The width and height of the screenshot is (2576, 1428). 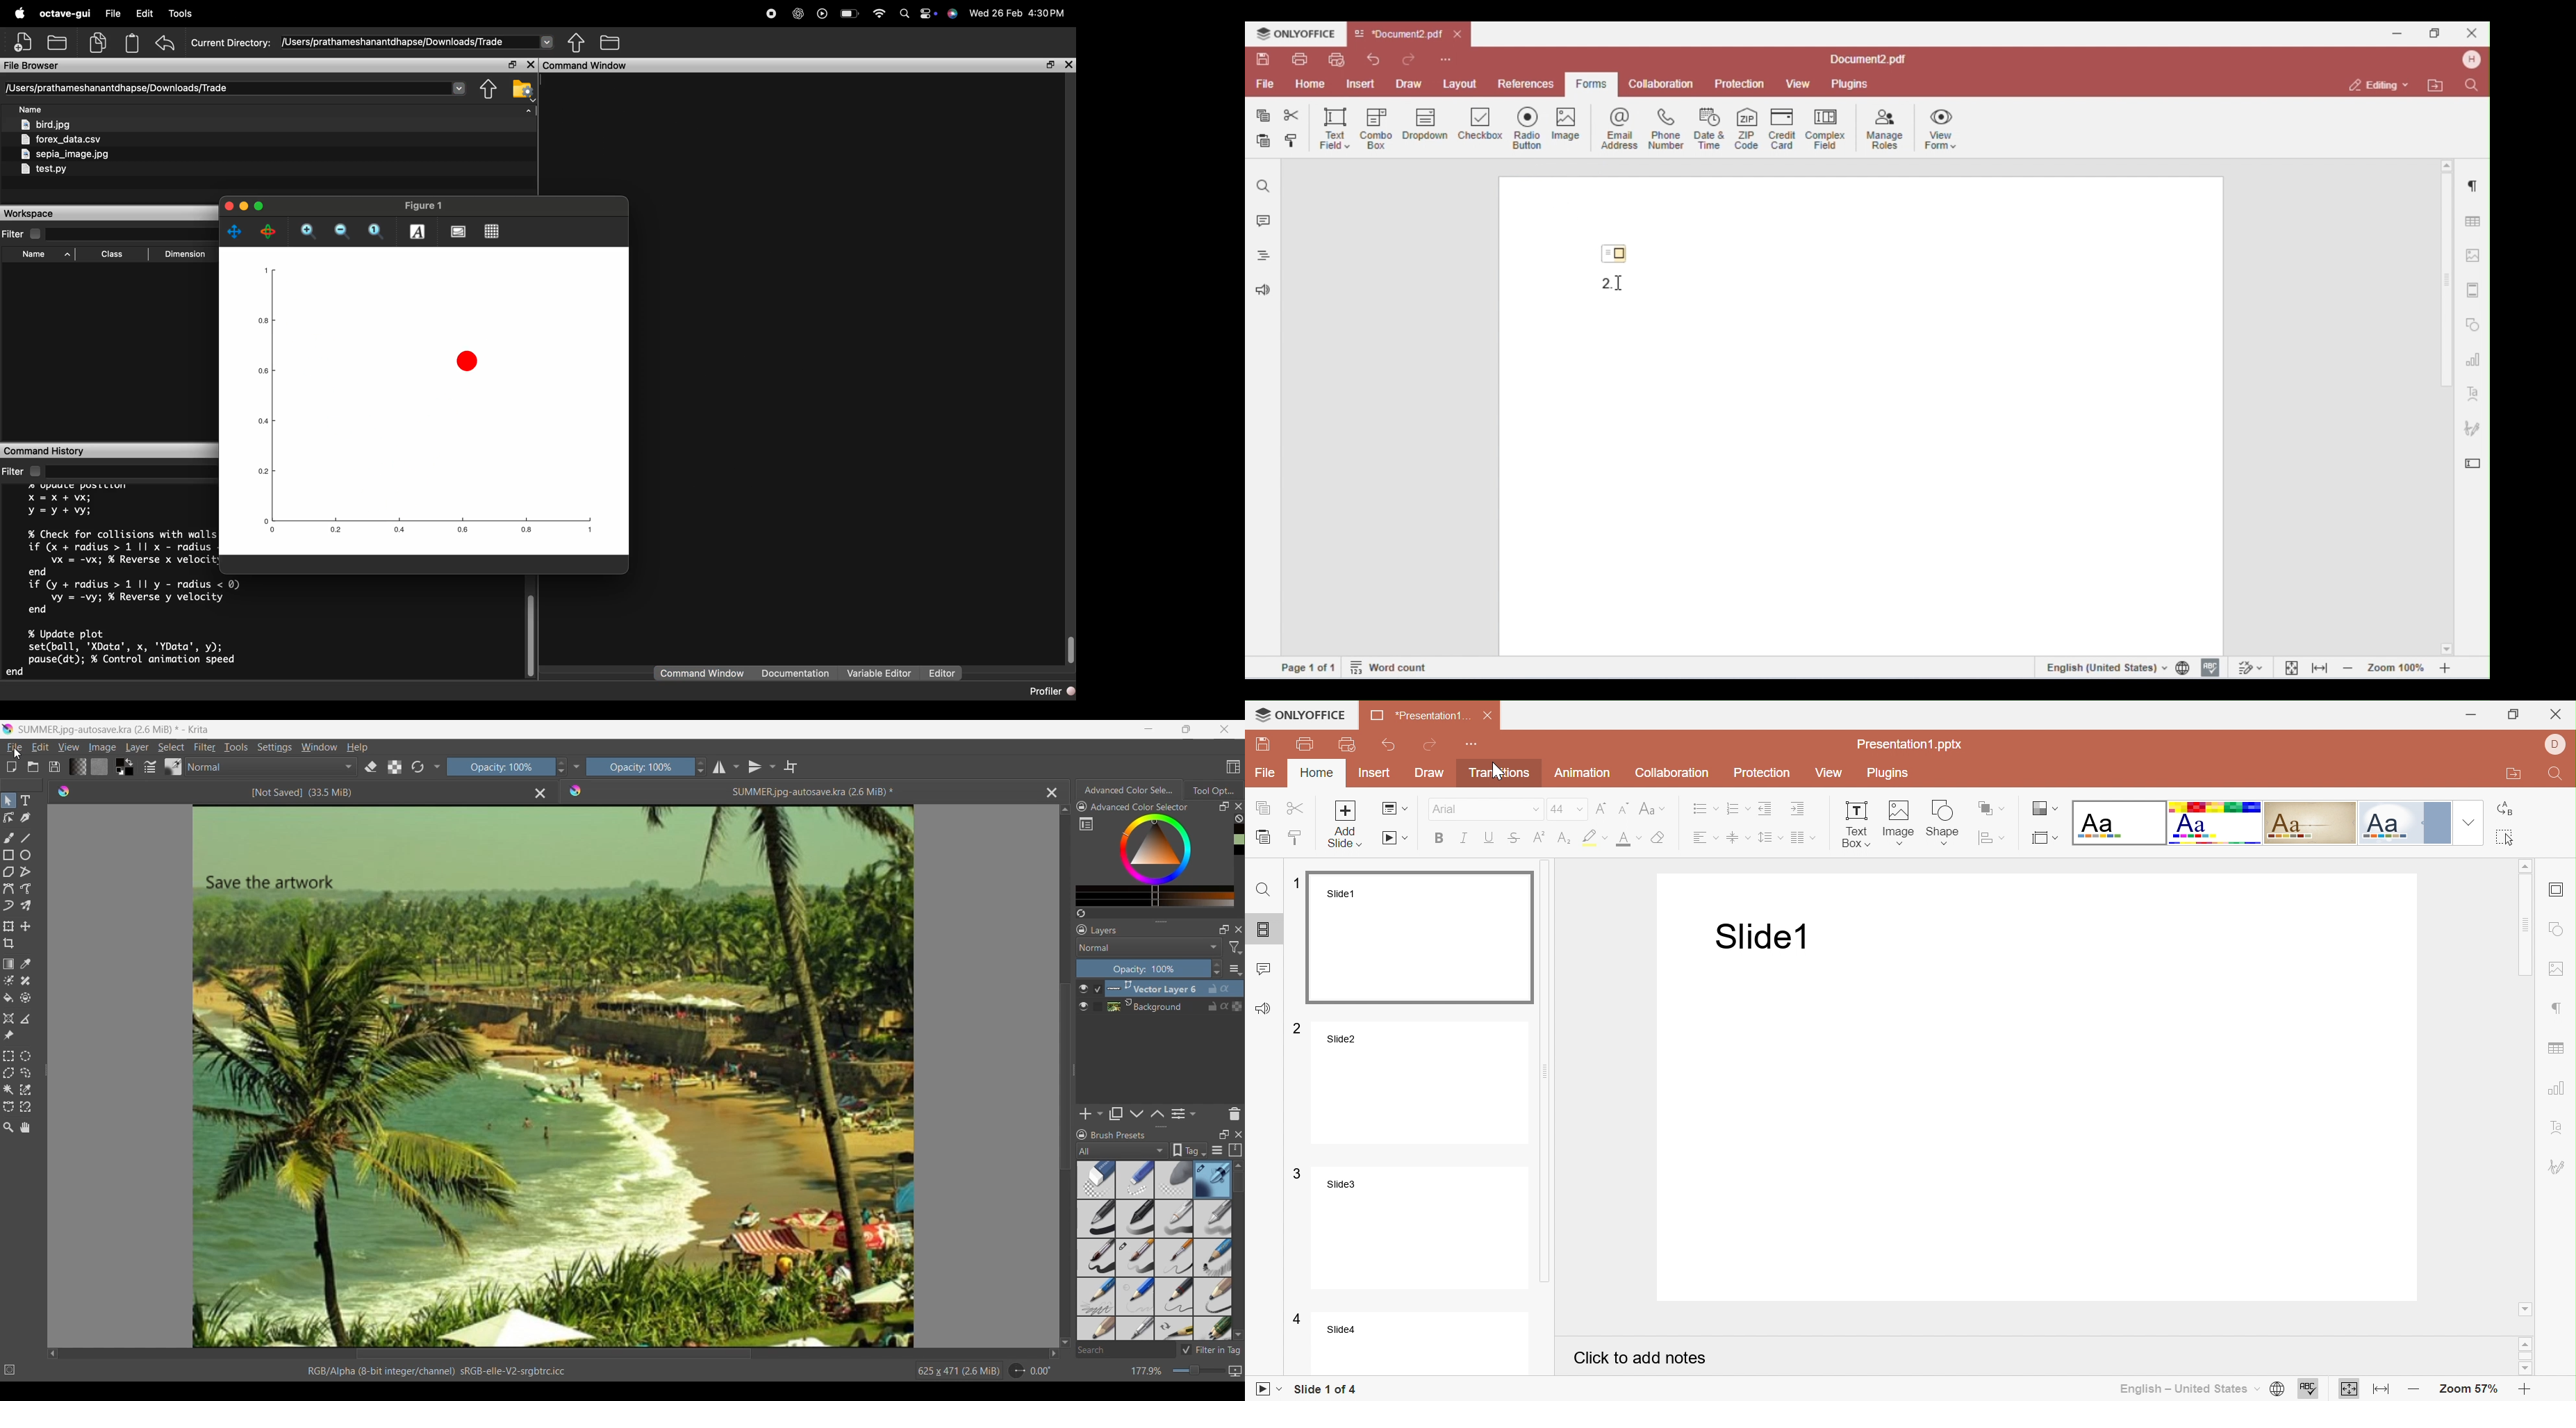 What do you see at coordinates (8, 818) in the screenshot?
I see `Edit shape tool` at bounding box center [8, 818].